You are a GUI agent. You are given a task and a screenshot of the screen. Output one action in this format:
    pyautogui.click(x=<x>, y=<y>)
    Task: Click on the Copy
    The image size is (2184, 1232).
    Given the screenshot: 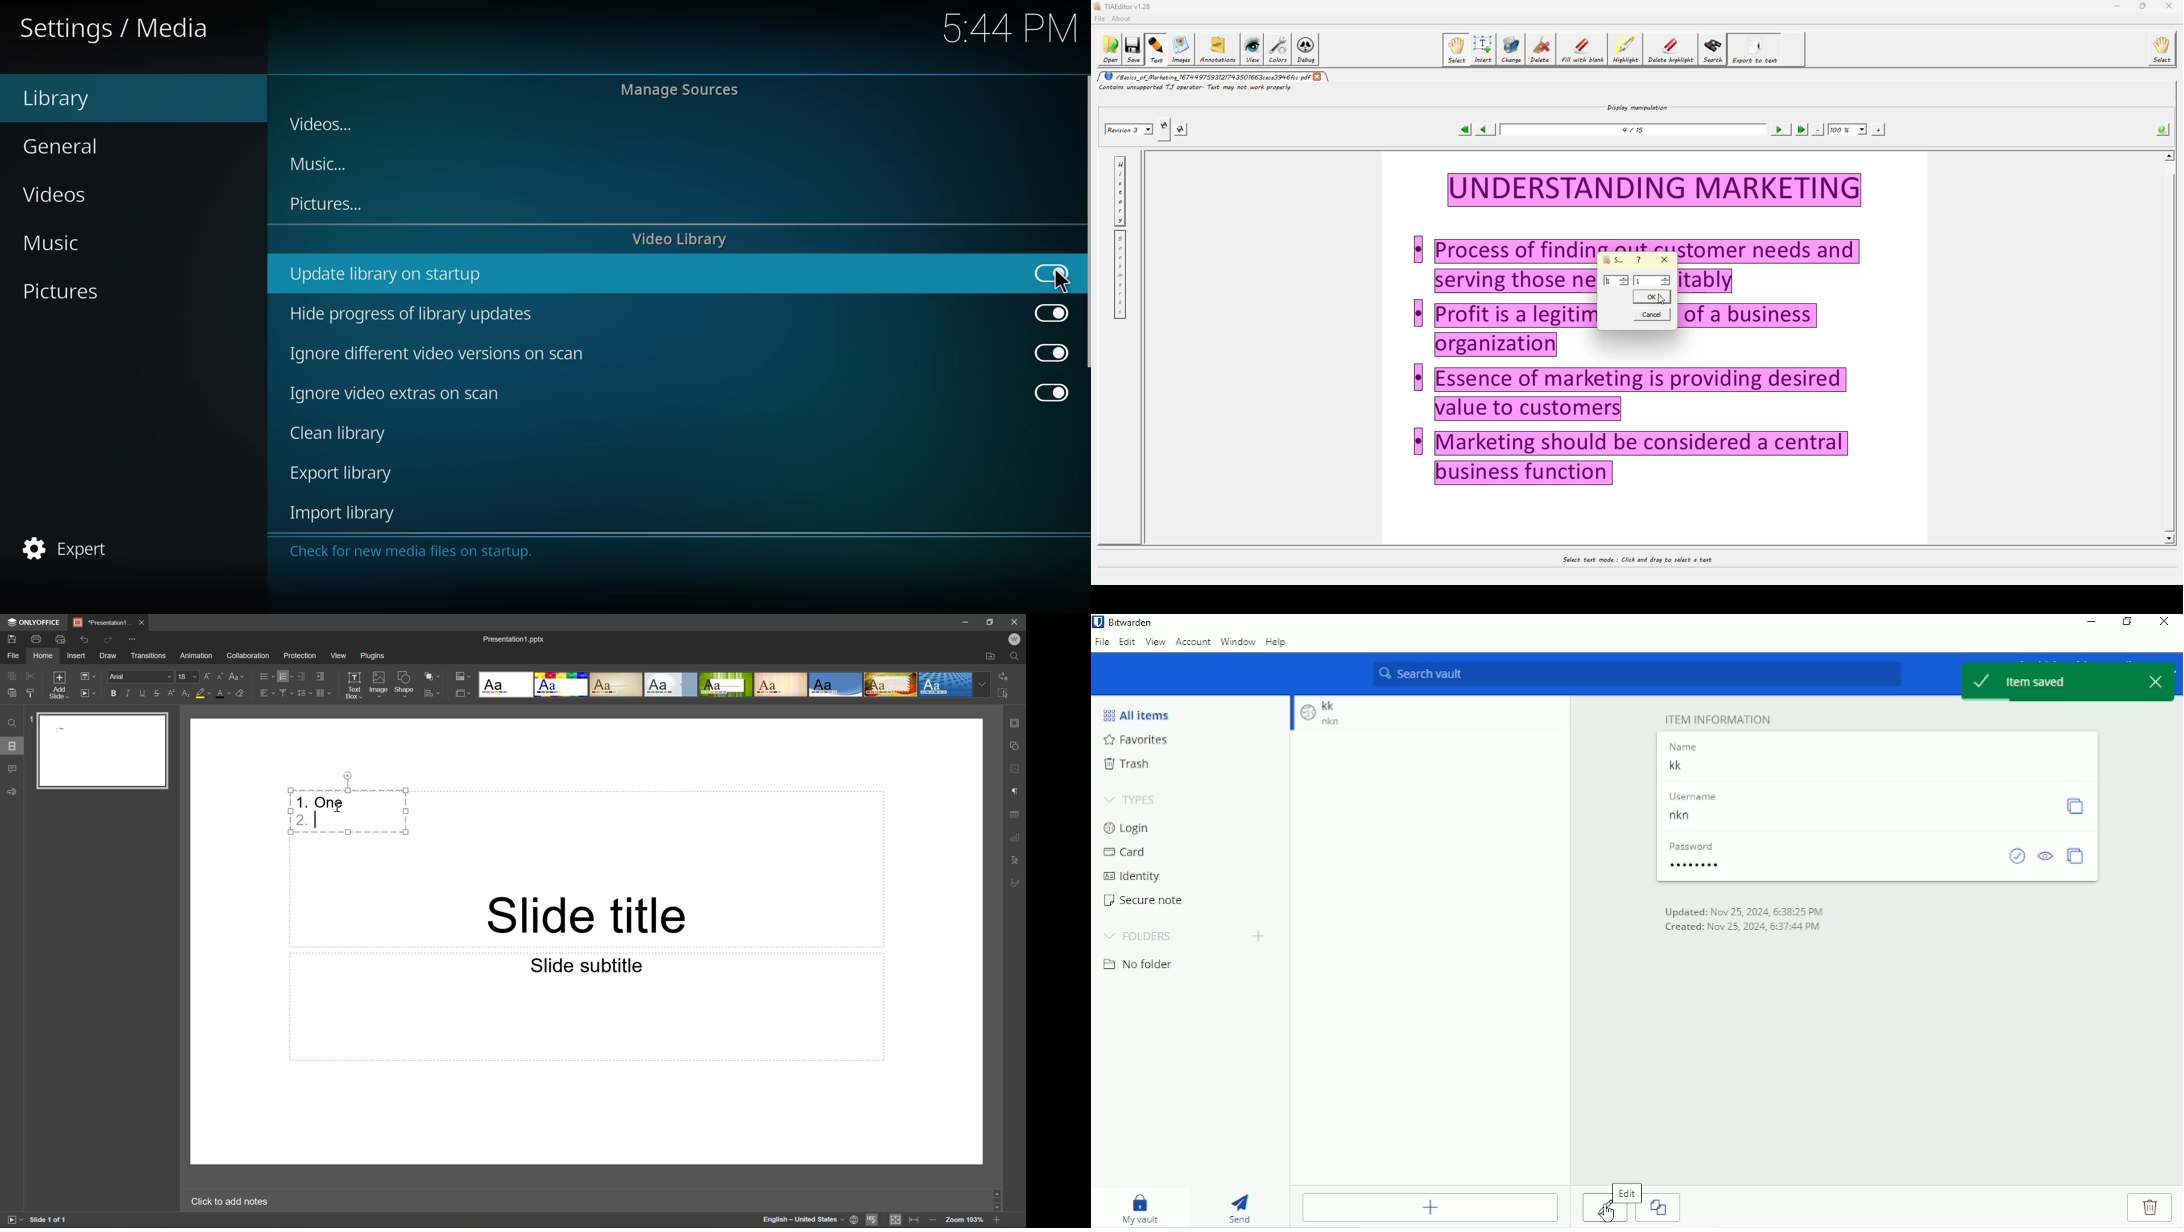 What is the action you would take?
    pyautogui.click(x=2075, y=806)
    